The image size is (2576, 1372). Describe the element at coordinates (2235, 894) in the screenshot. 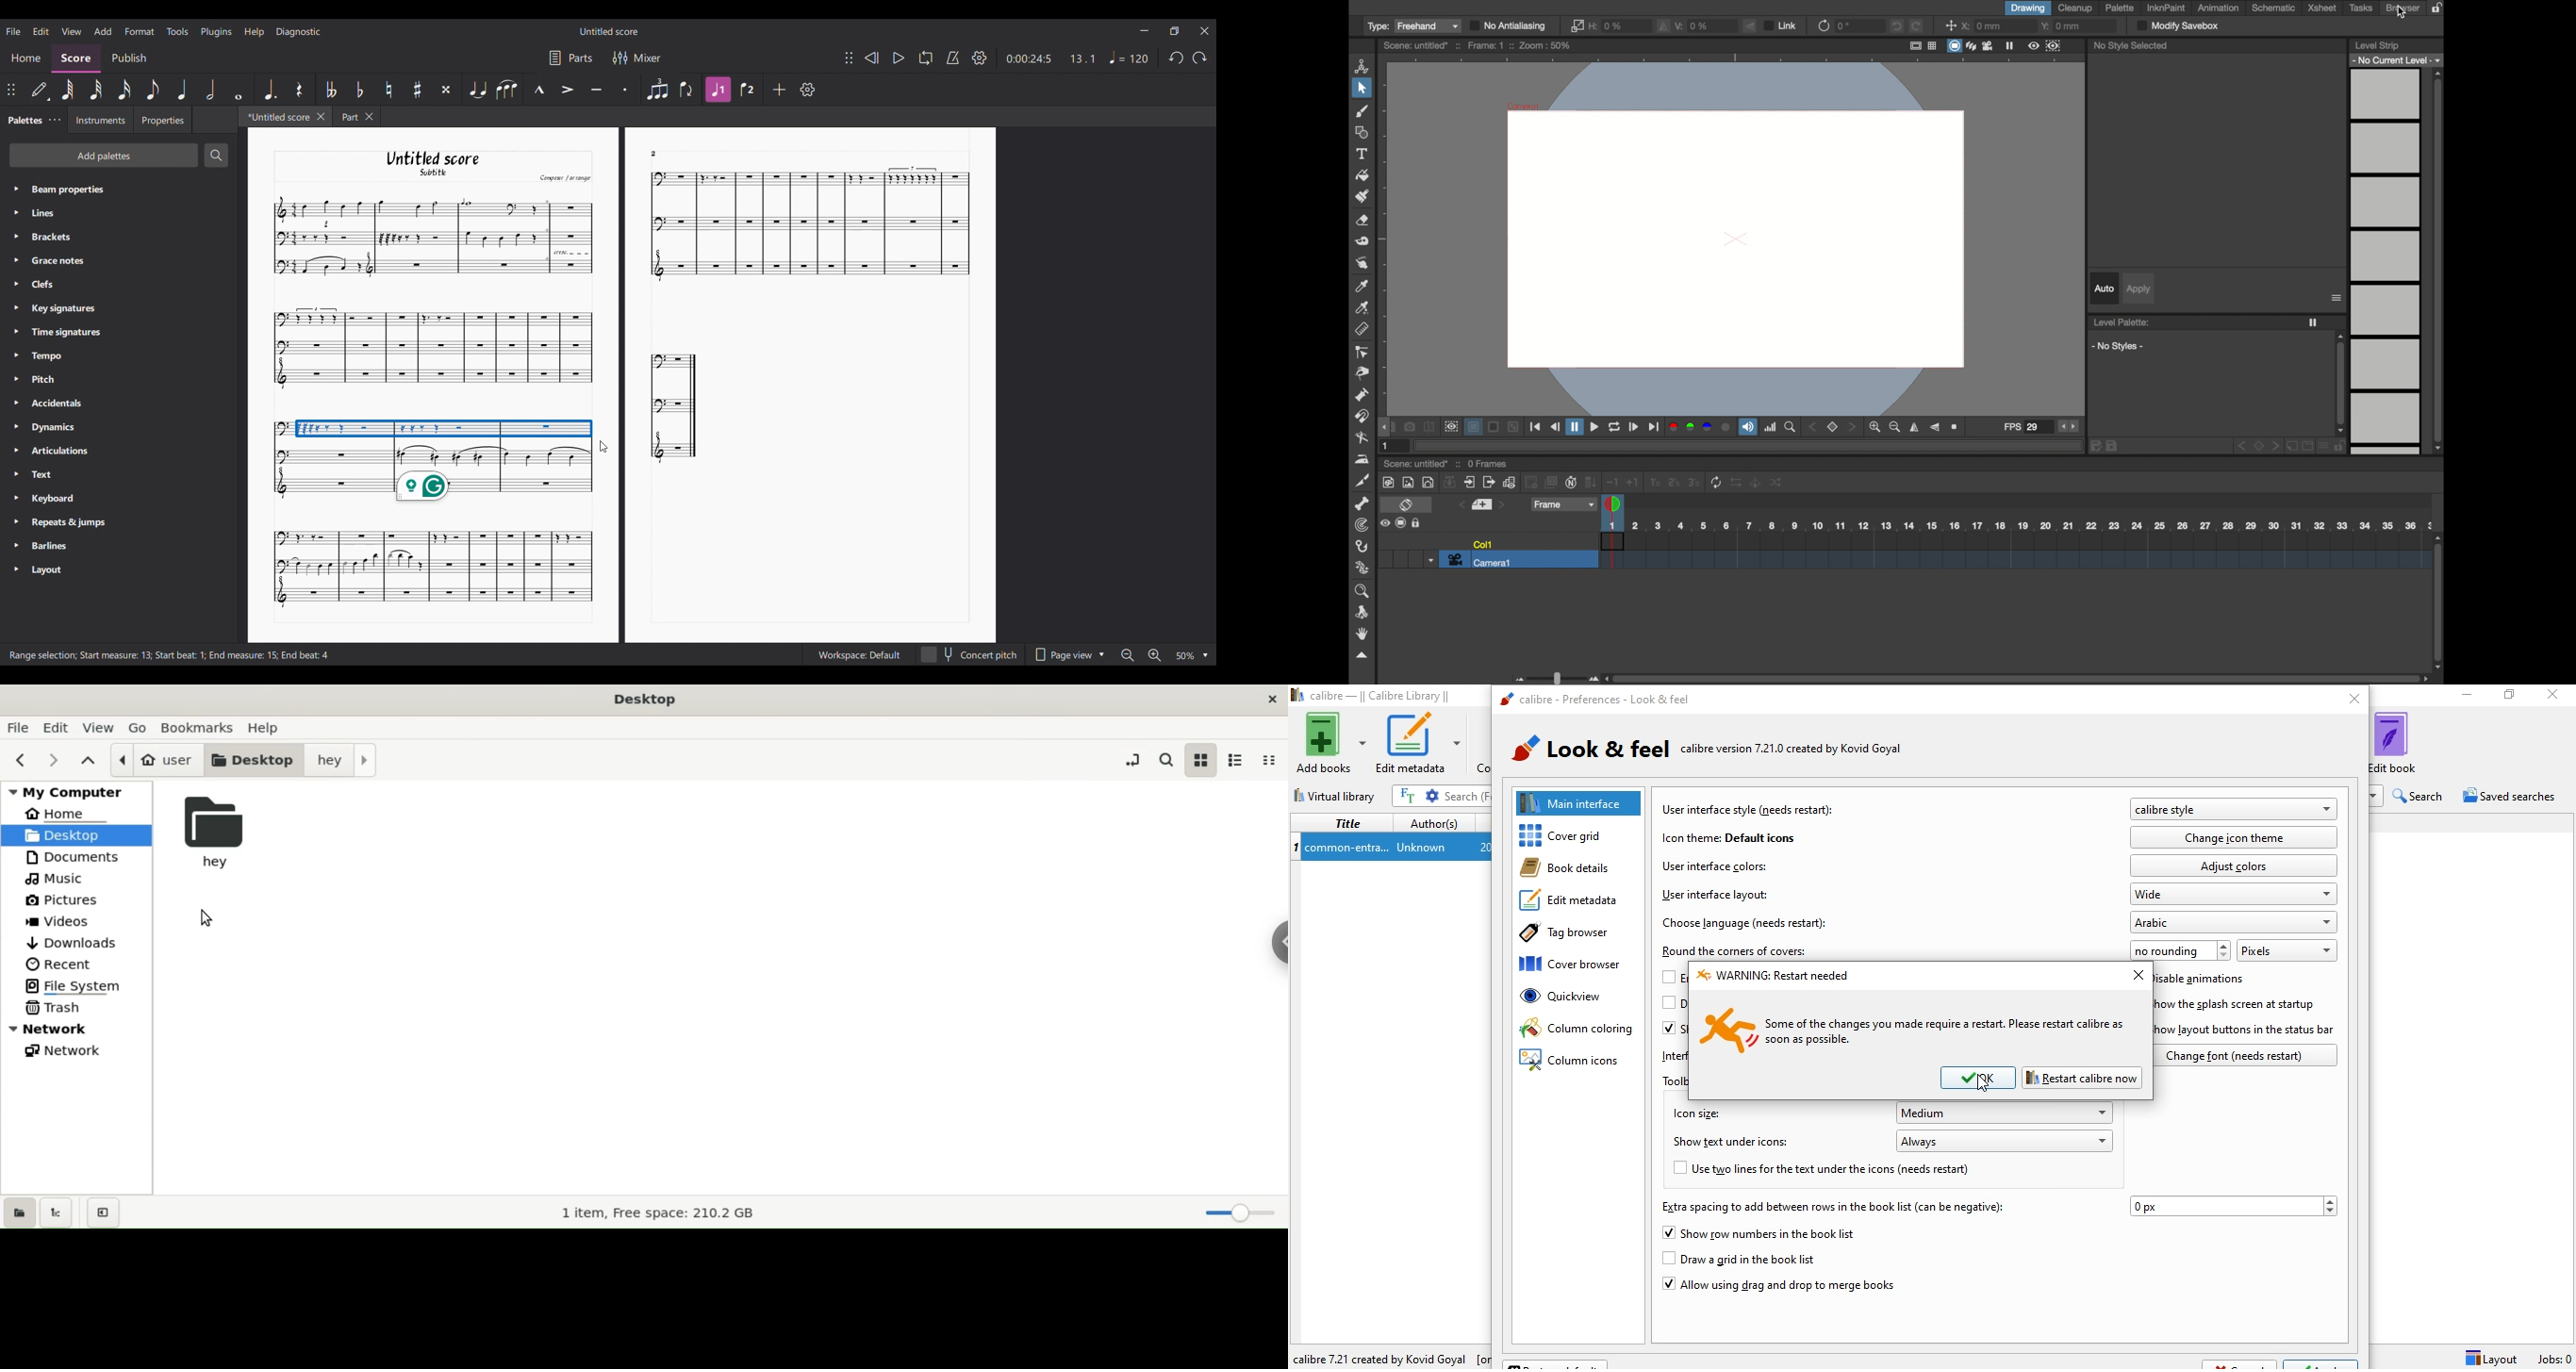

I see `wide` at that location.